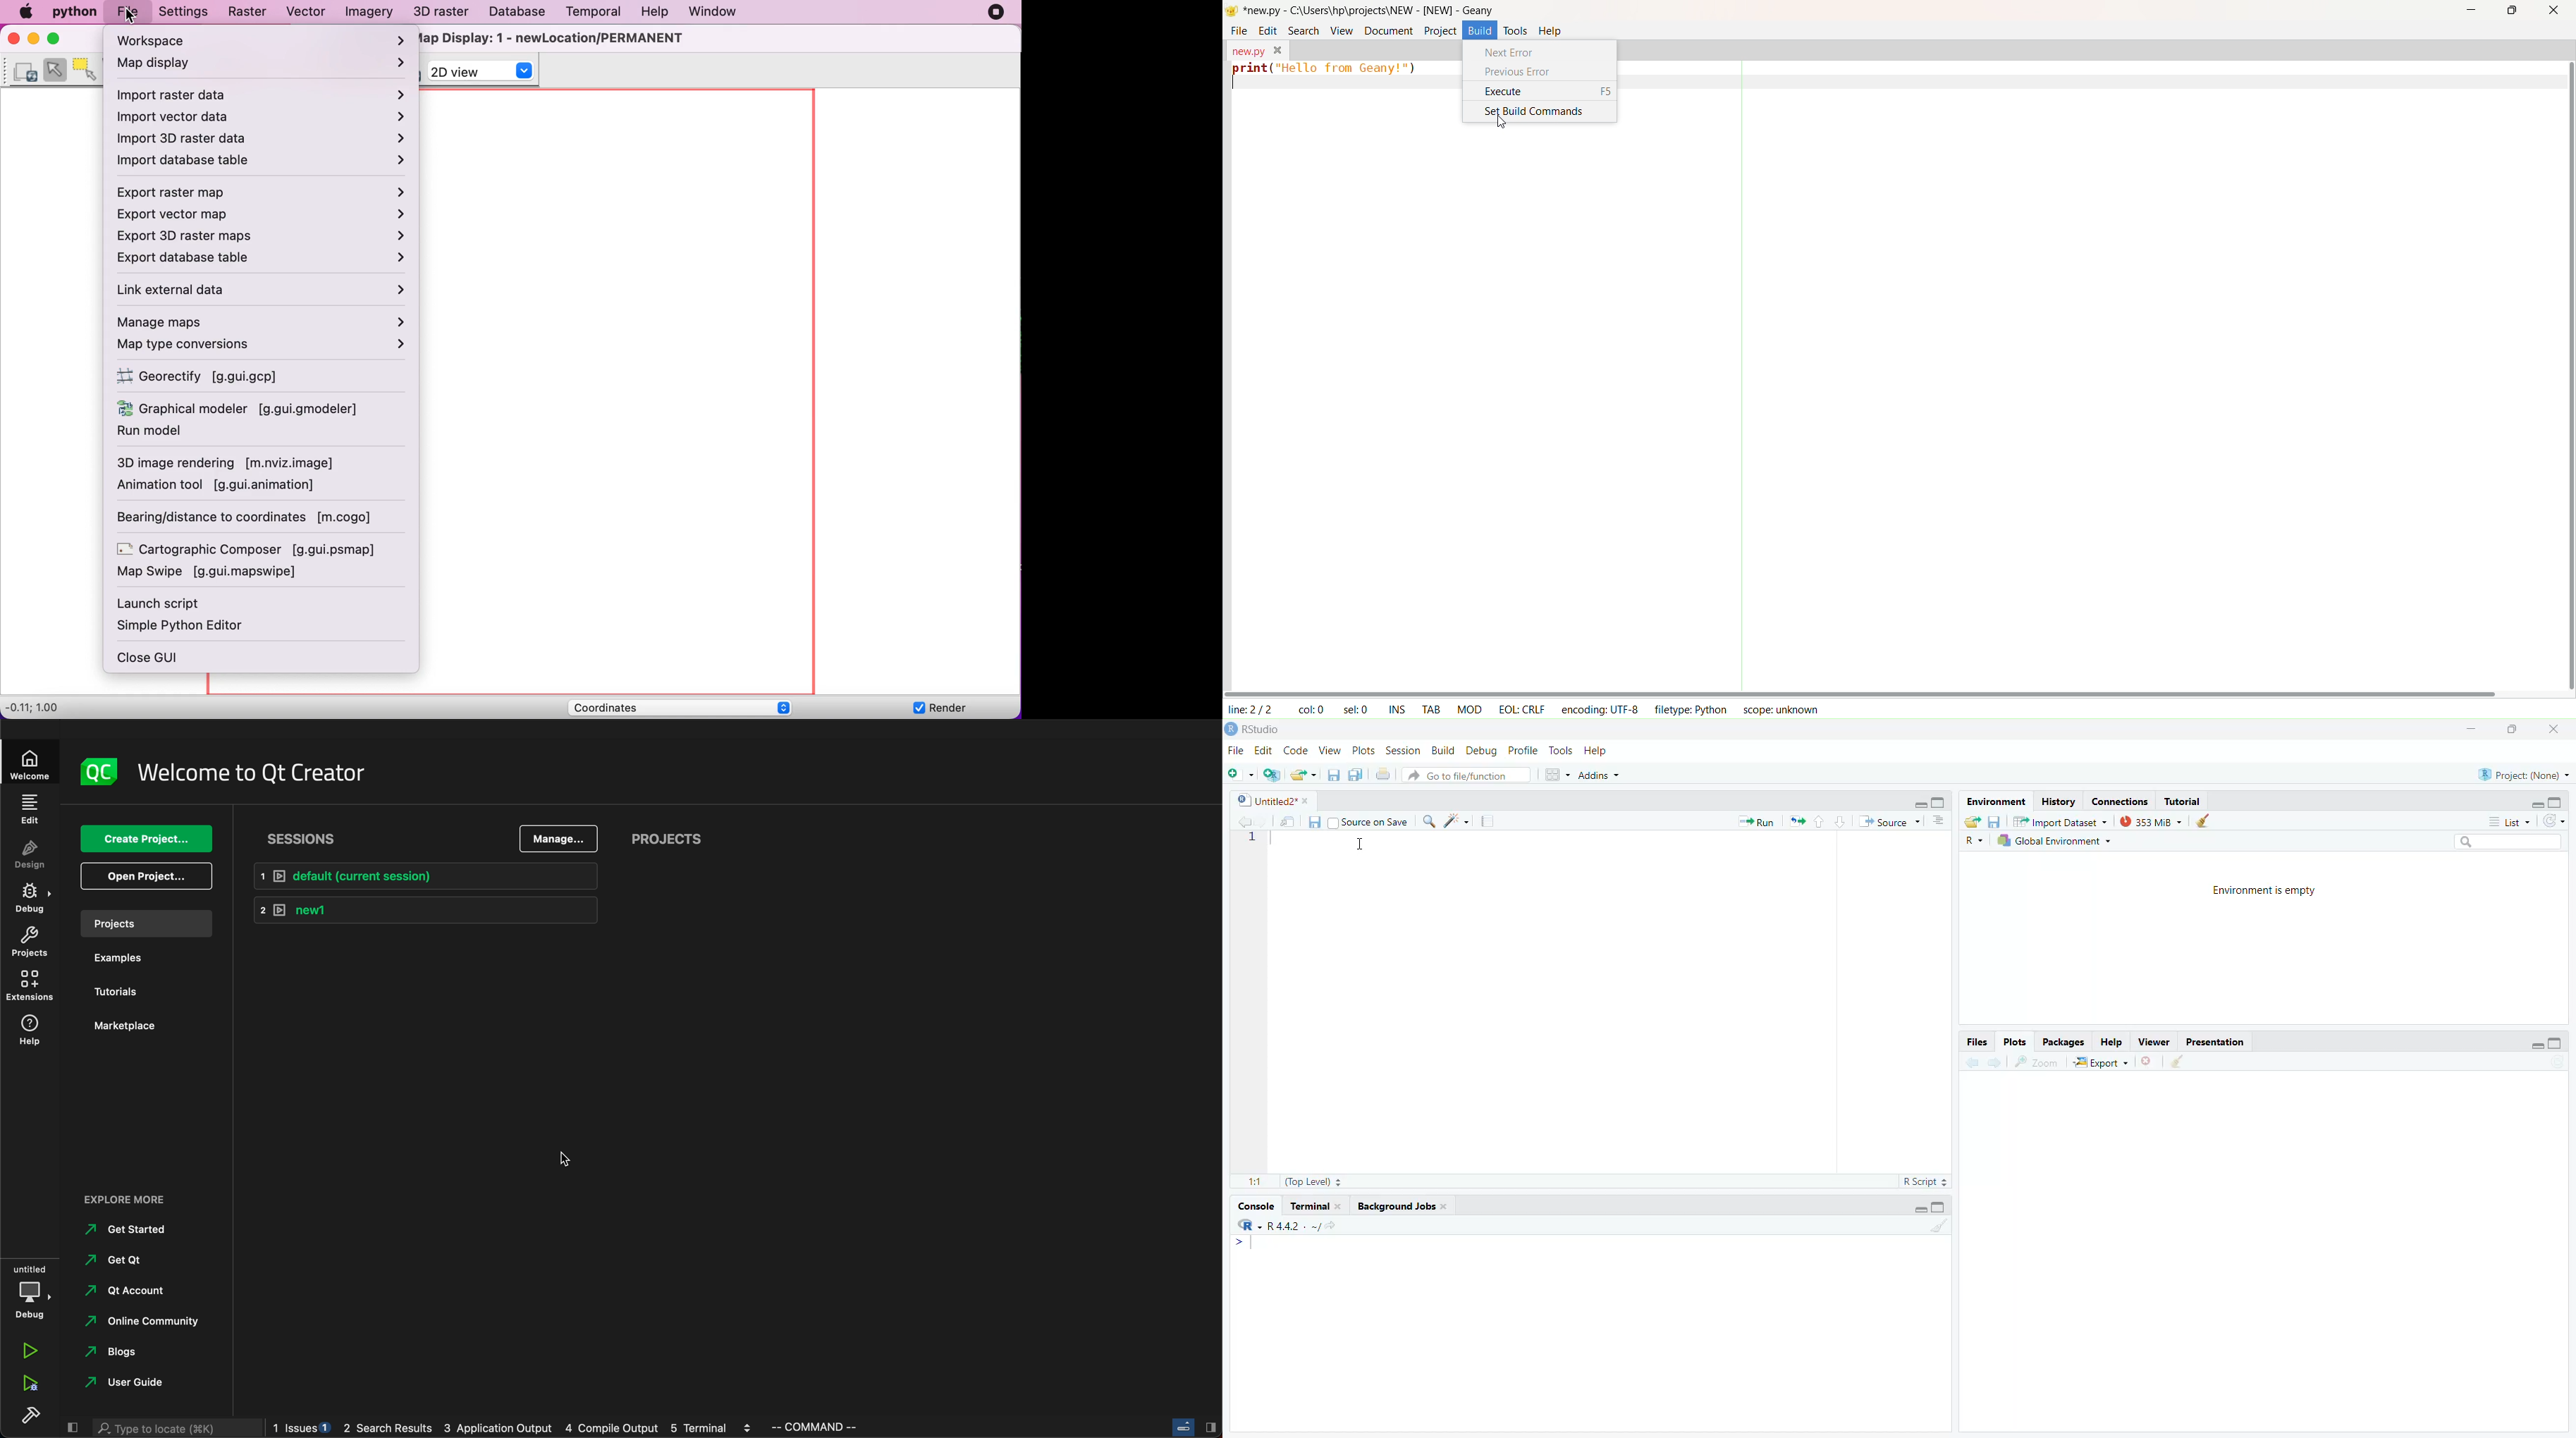  Describe the element at coordinates (1559, 775) in the screenshot. I see `workspace pane` at that location.